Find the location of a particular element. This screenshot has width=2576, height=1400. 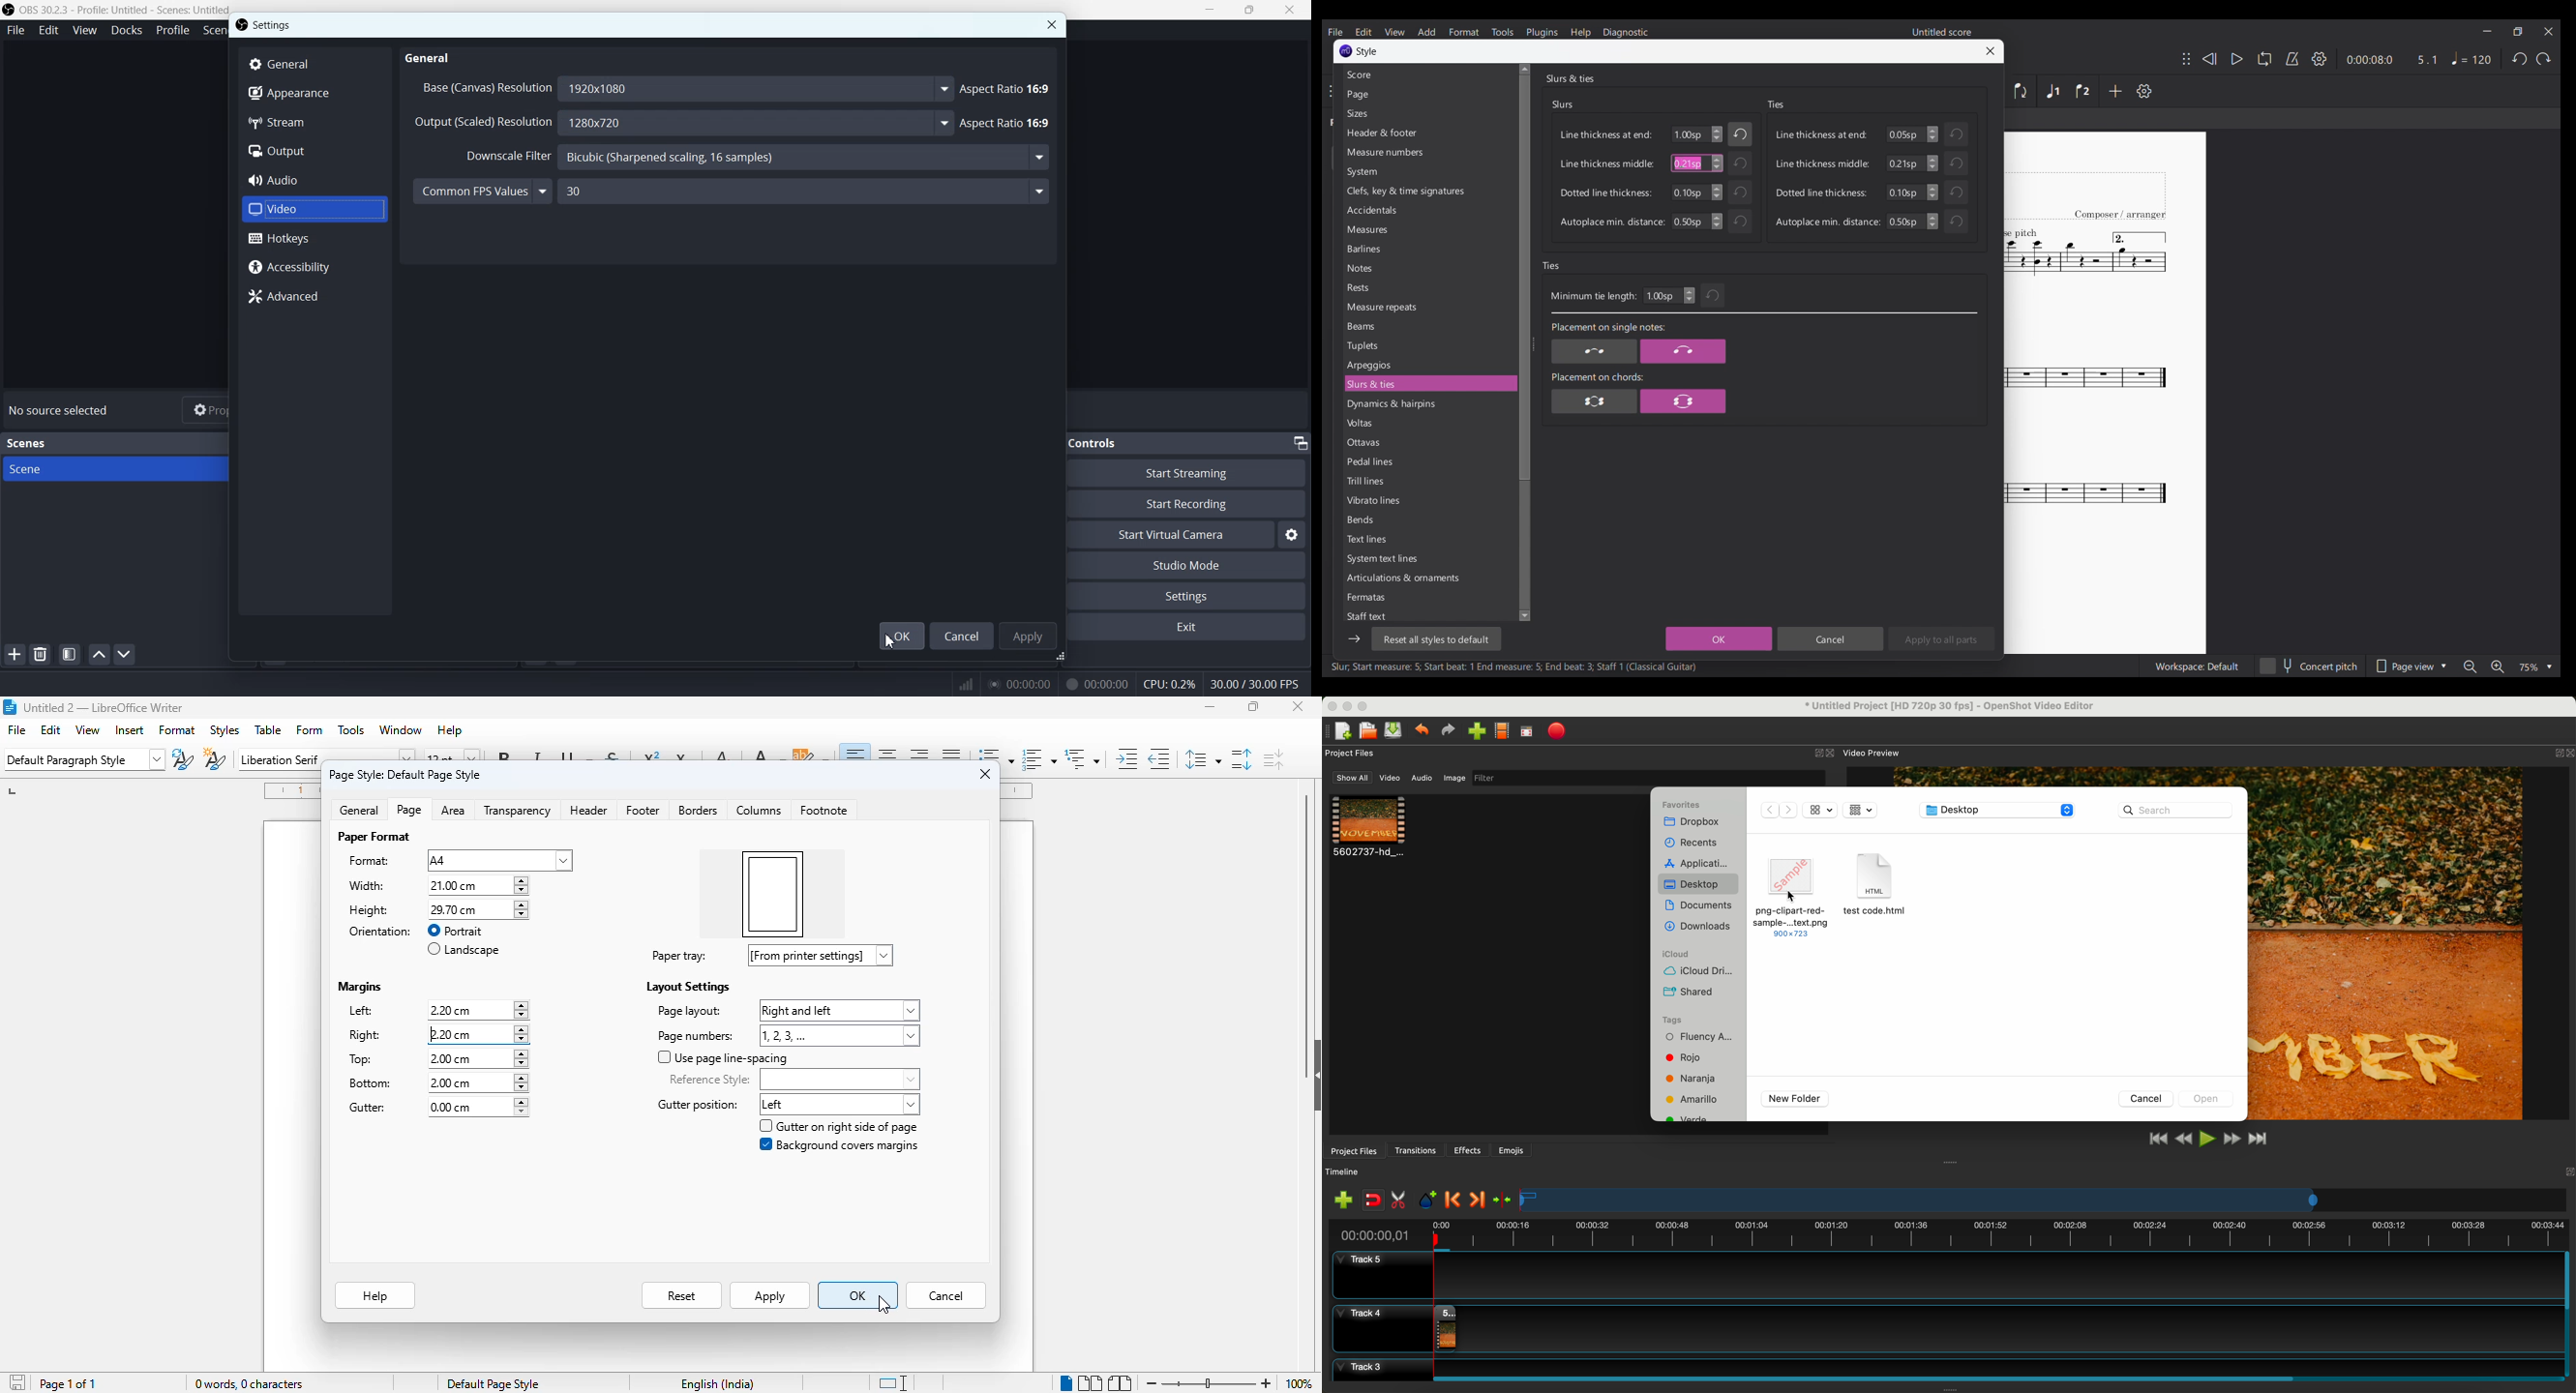

increase paragraph spacing is located at coordinates (1243, 759).